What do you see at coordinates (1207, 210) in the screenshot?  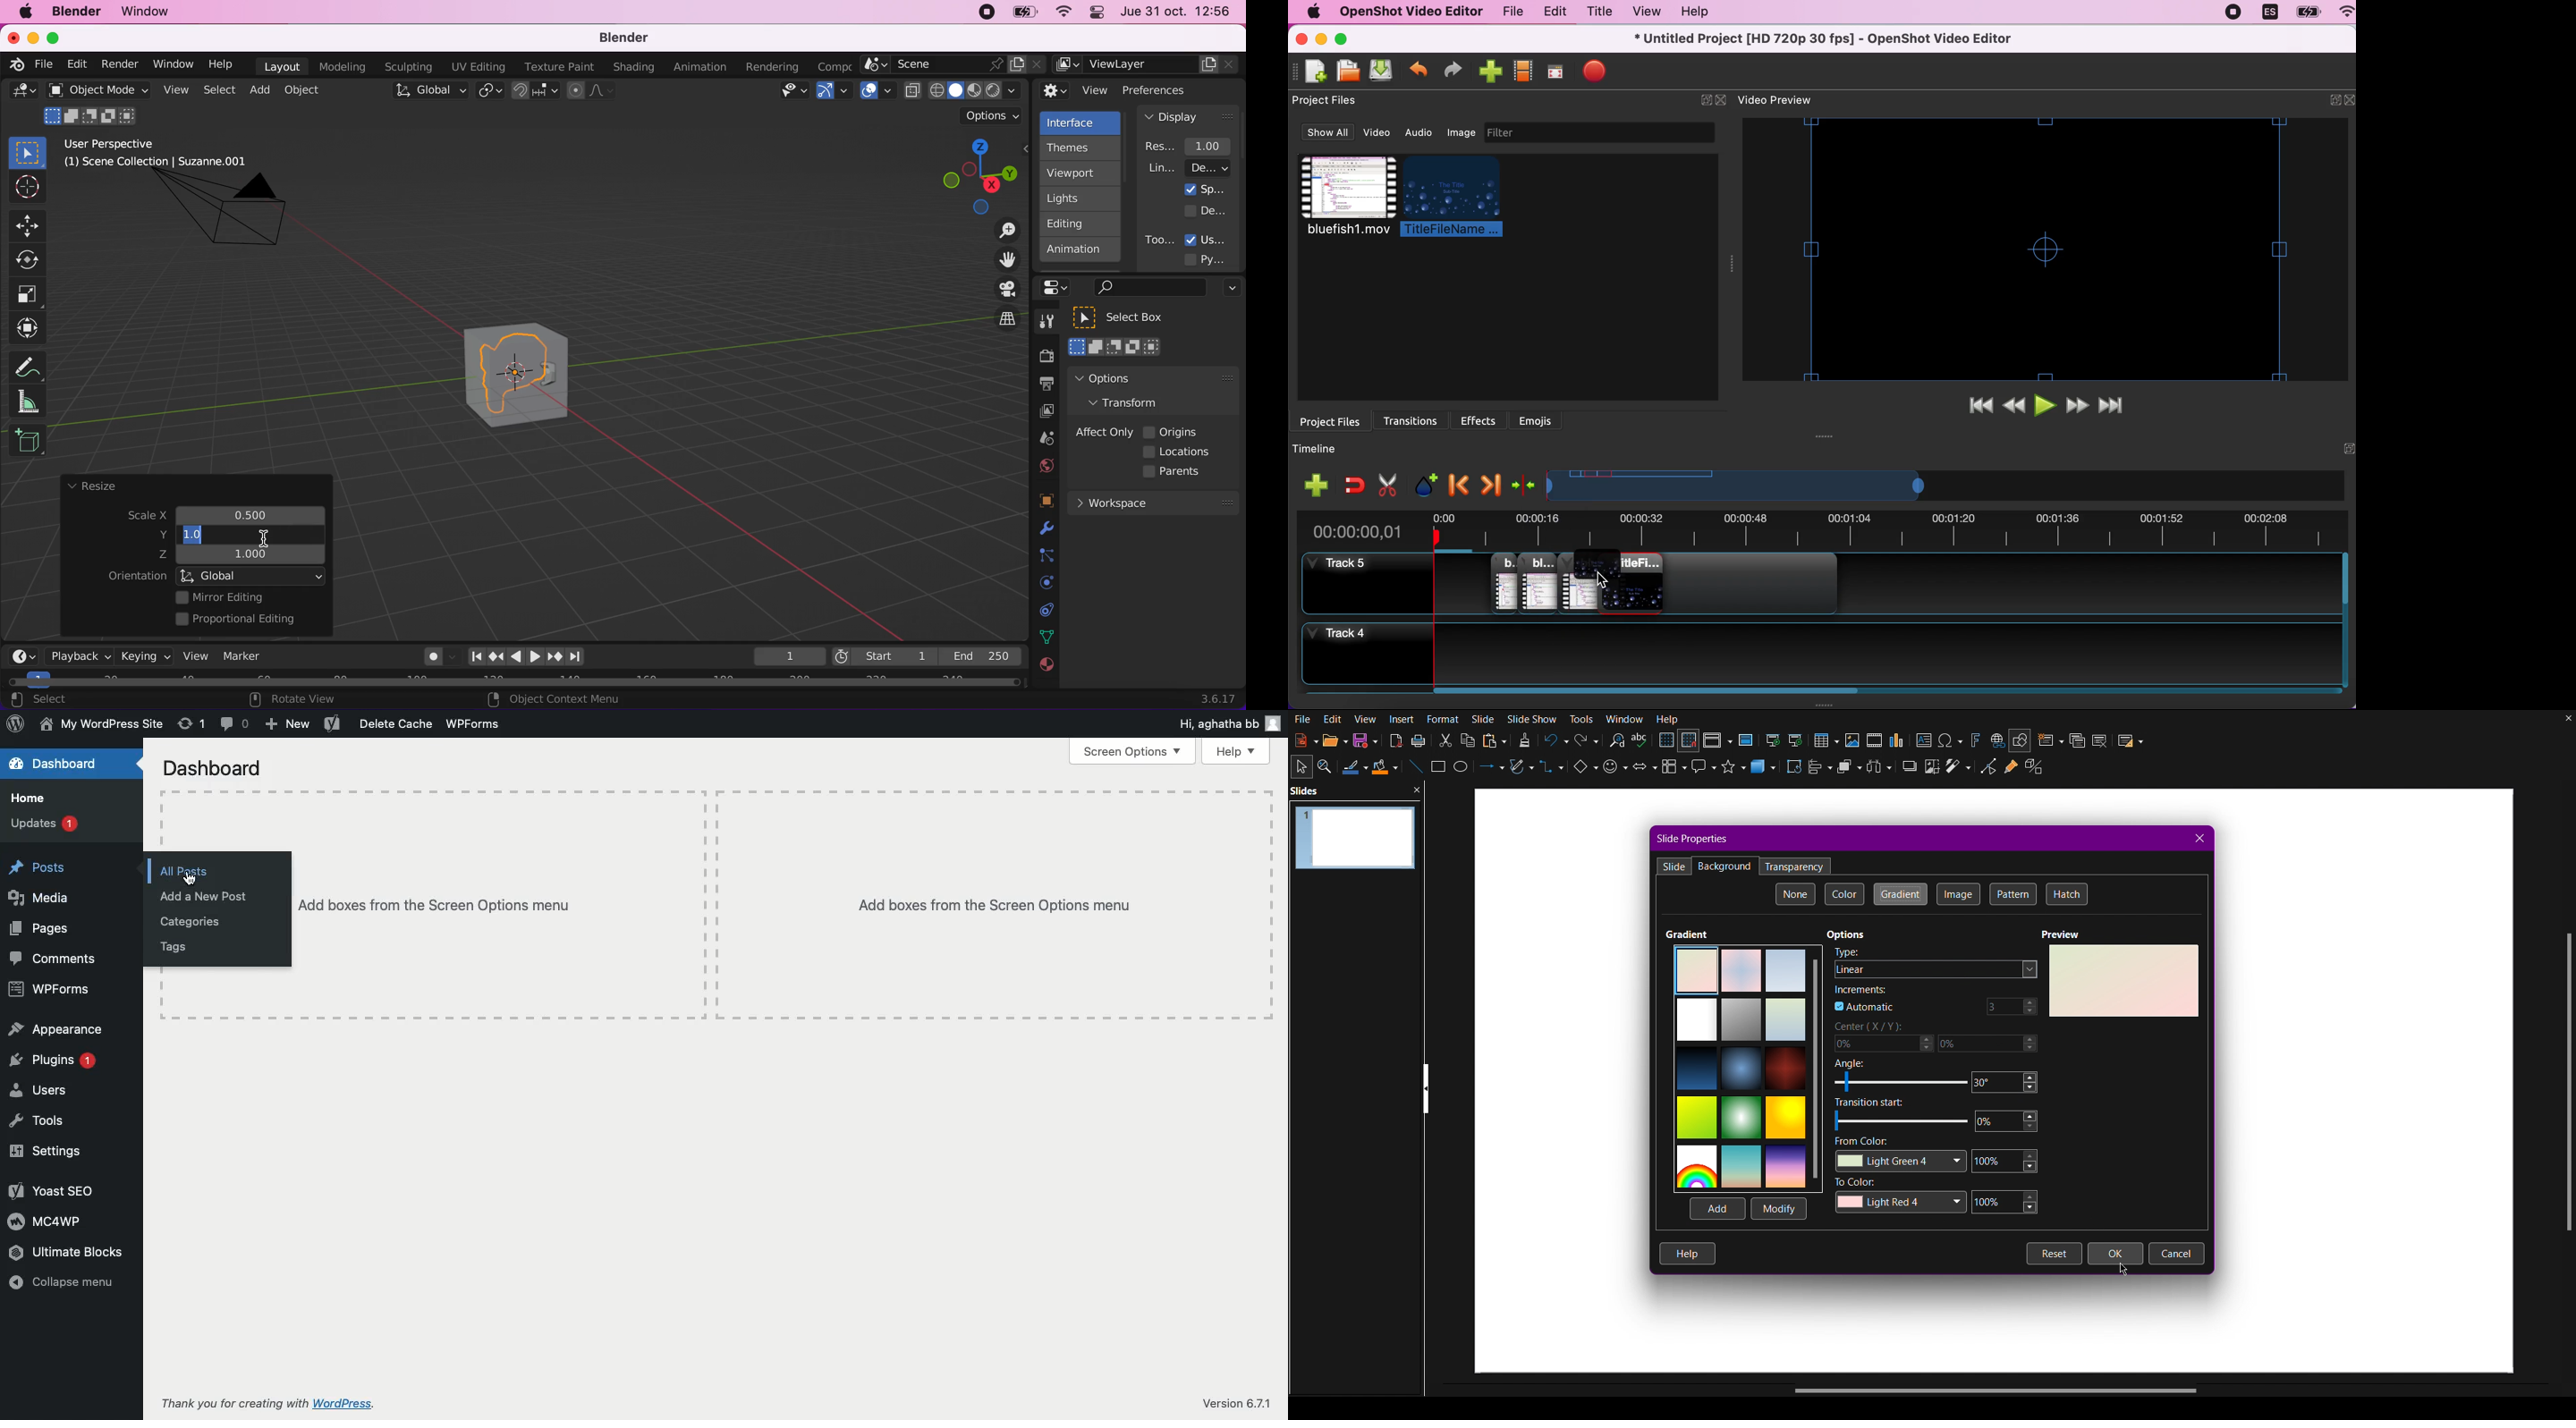 I see `developer extras` at bounding box center [1207, 210].